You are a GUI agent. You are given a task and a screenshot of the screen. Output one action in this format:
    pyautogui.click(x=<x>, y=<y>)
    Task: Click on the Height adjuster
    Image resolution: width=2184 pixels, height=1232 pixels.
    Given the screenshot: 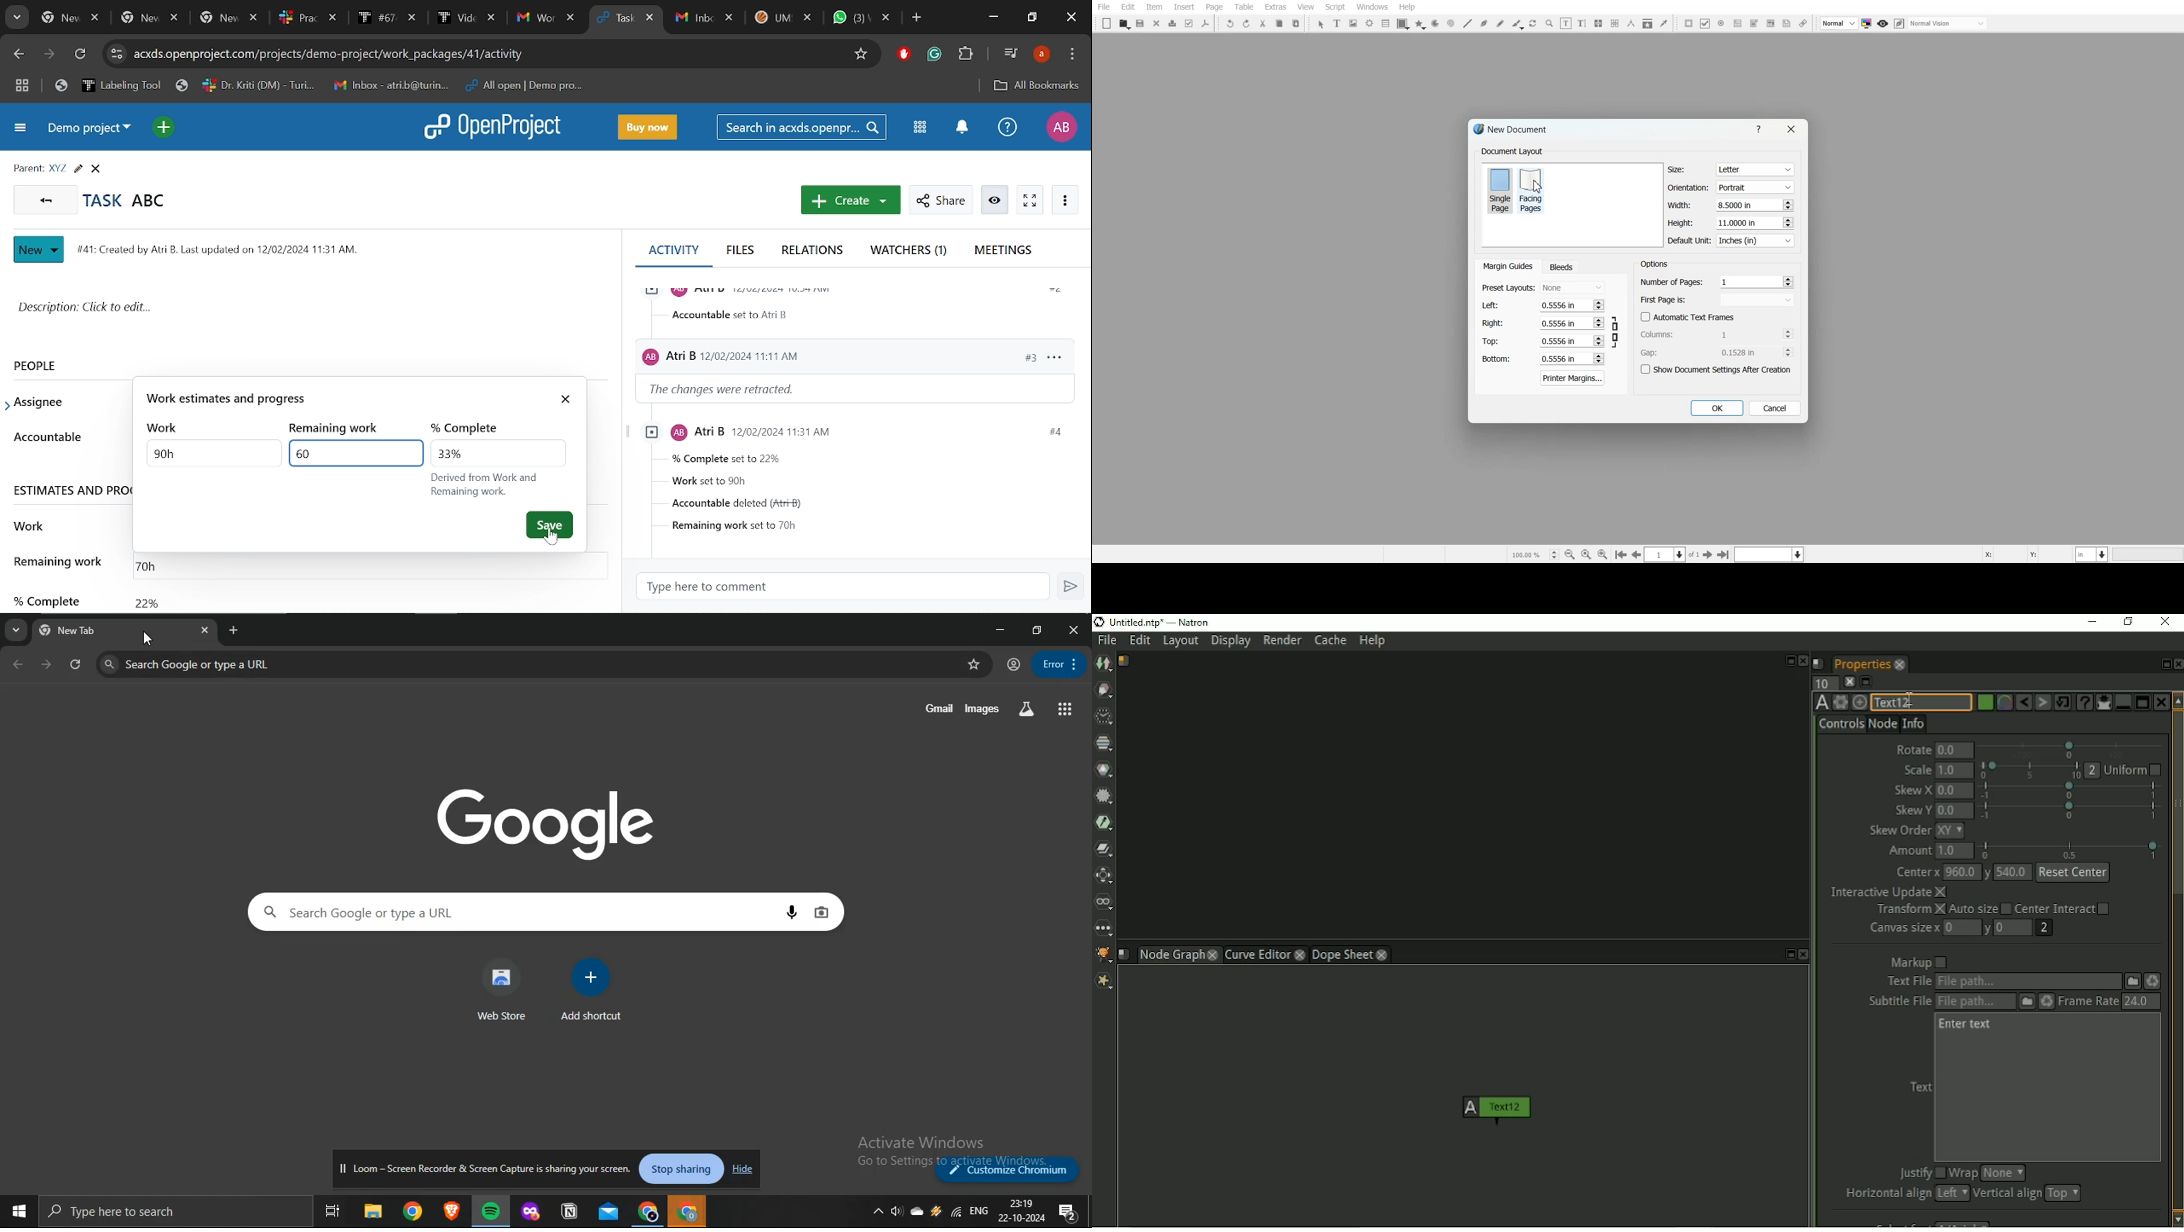 What is the action you would take?
    pyautogui.click(x=1731, y=222)
    